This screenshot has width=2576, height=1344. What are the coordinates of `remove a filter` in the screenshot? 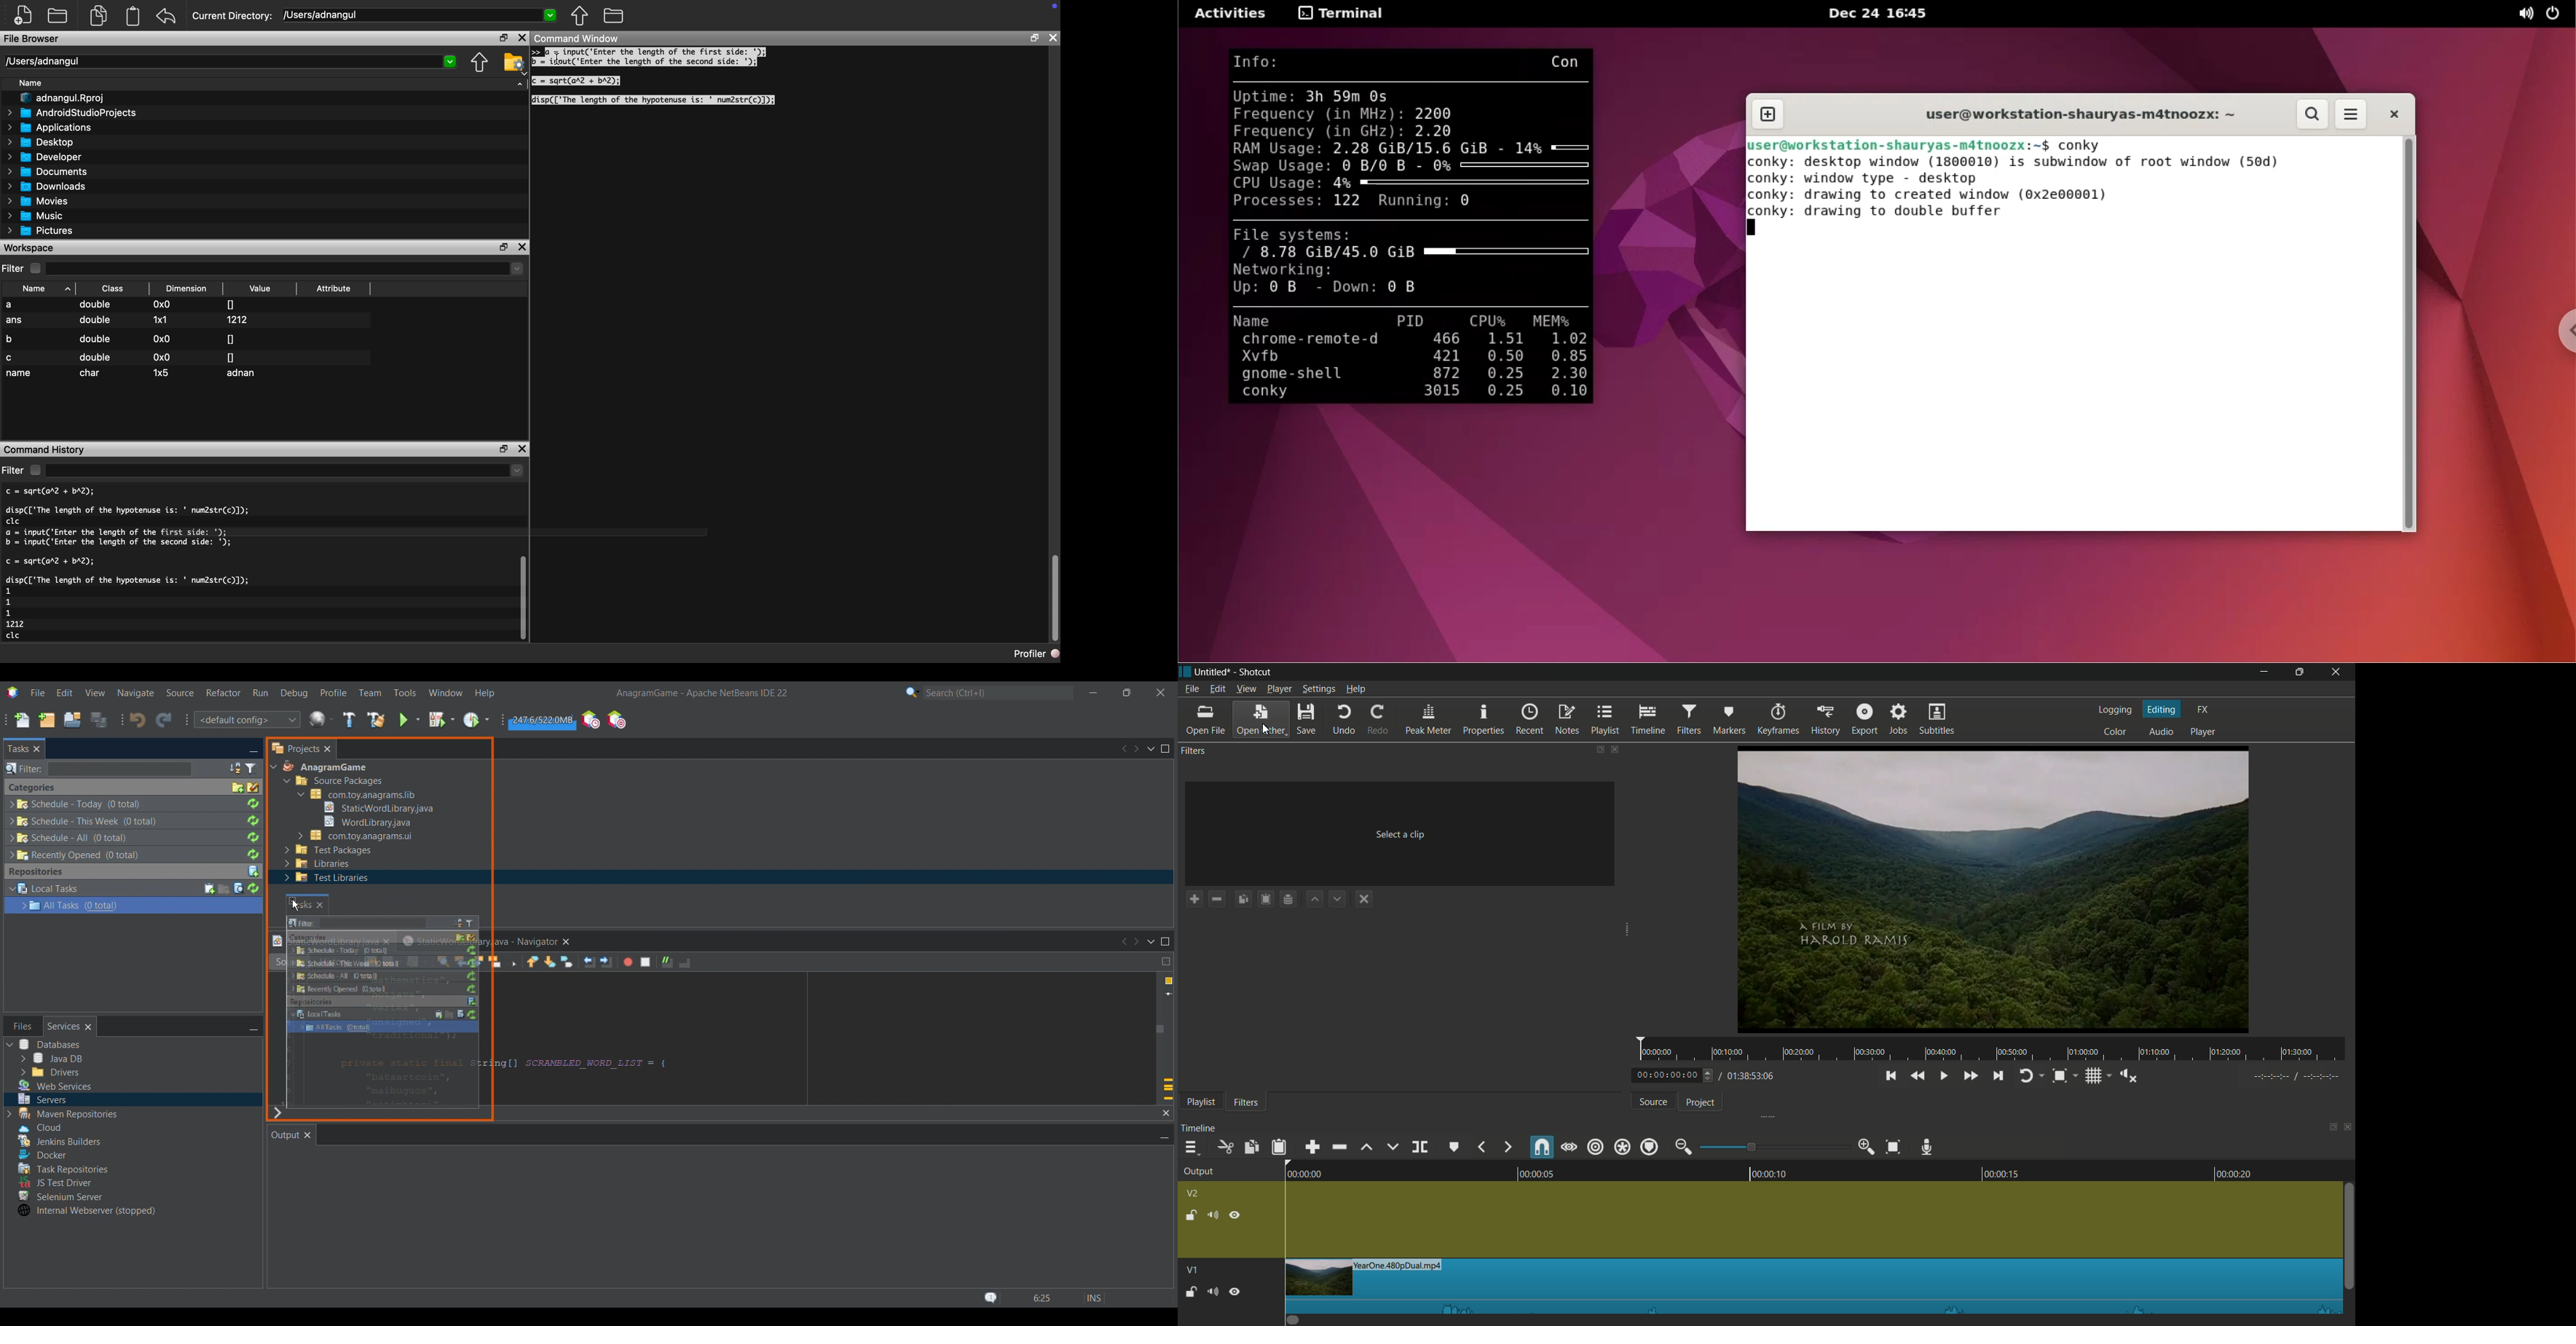 It's located at (1217, 899).